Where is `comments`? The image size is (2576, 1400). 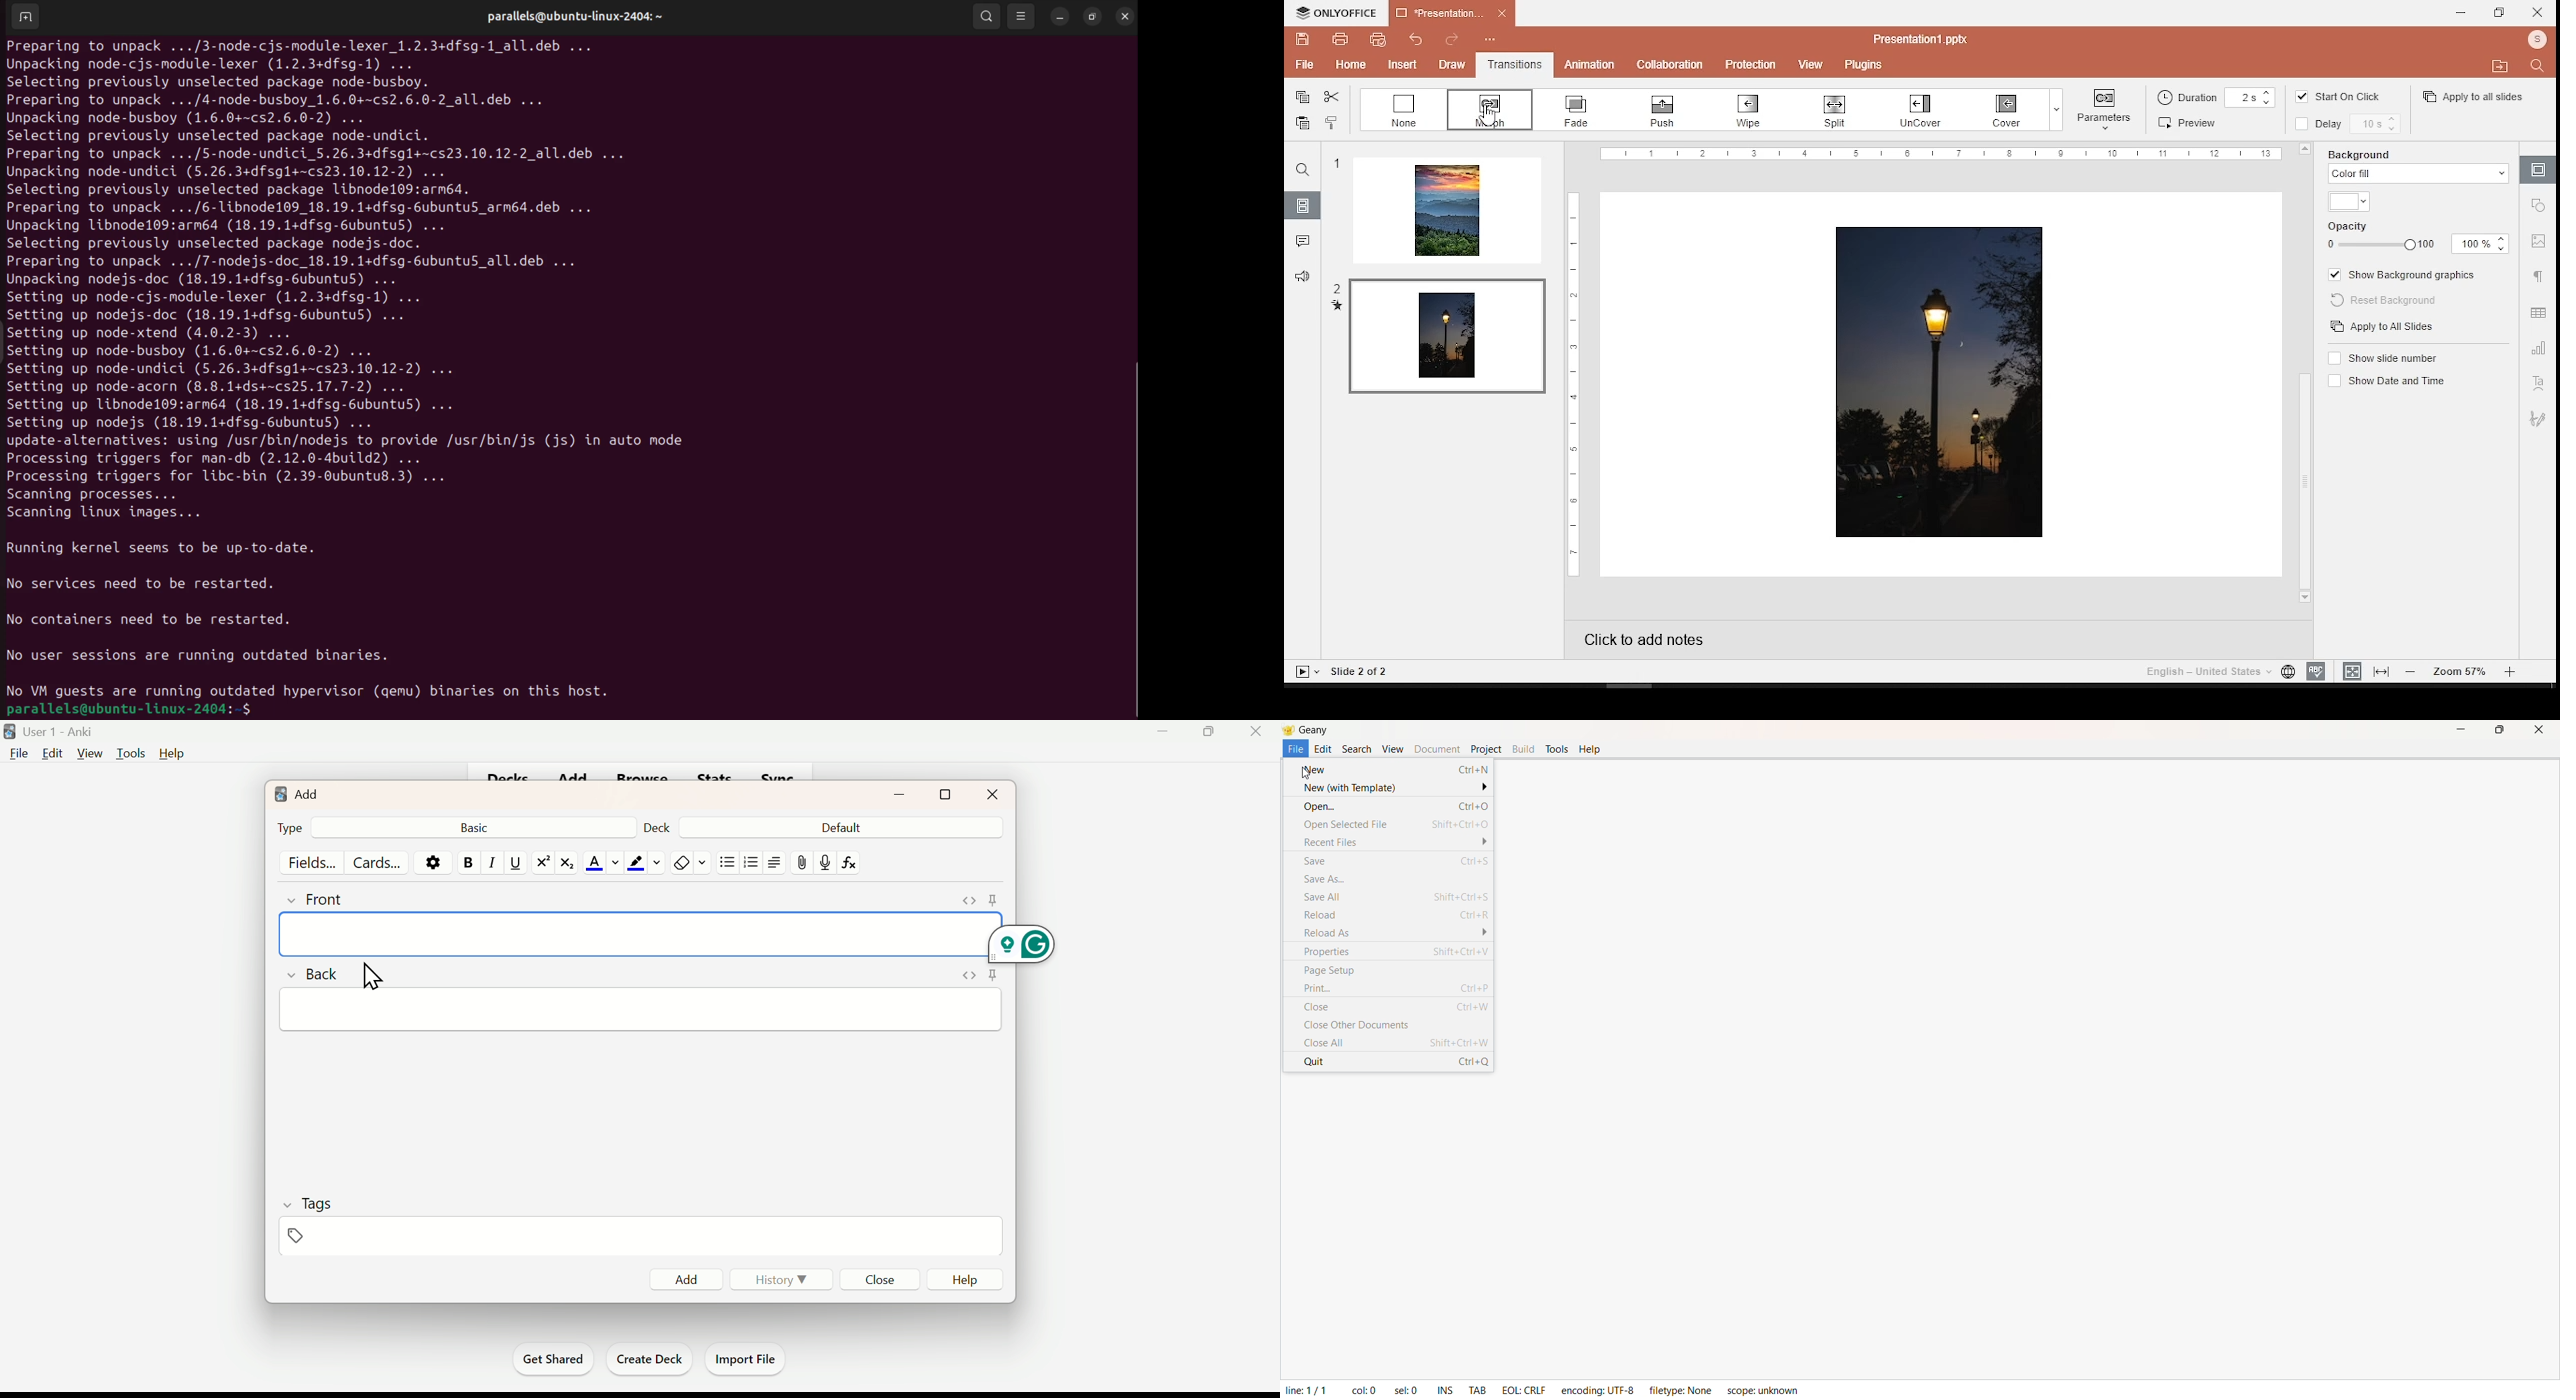
comments is located at coordinates (1301, 238).